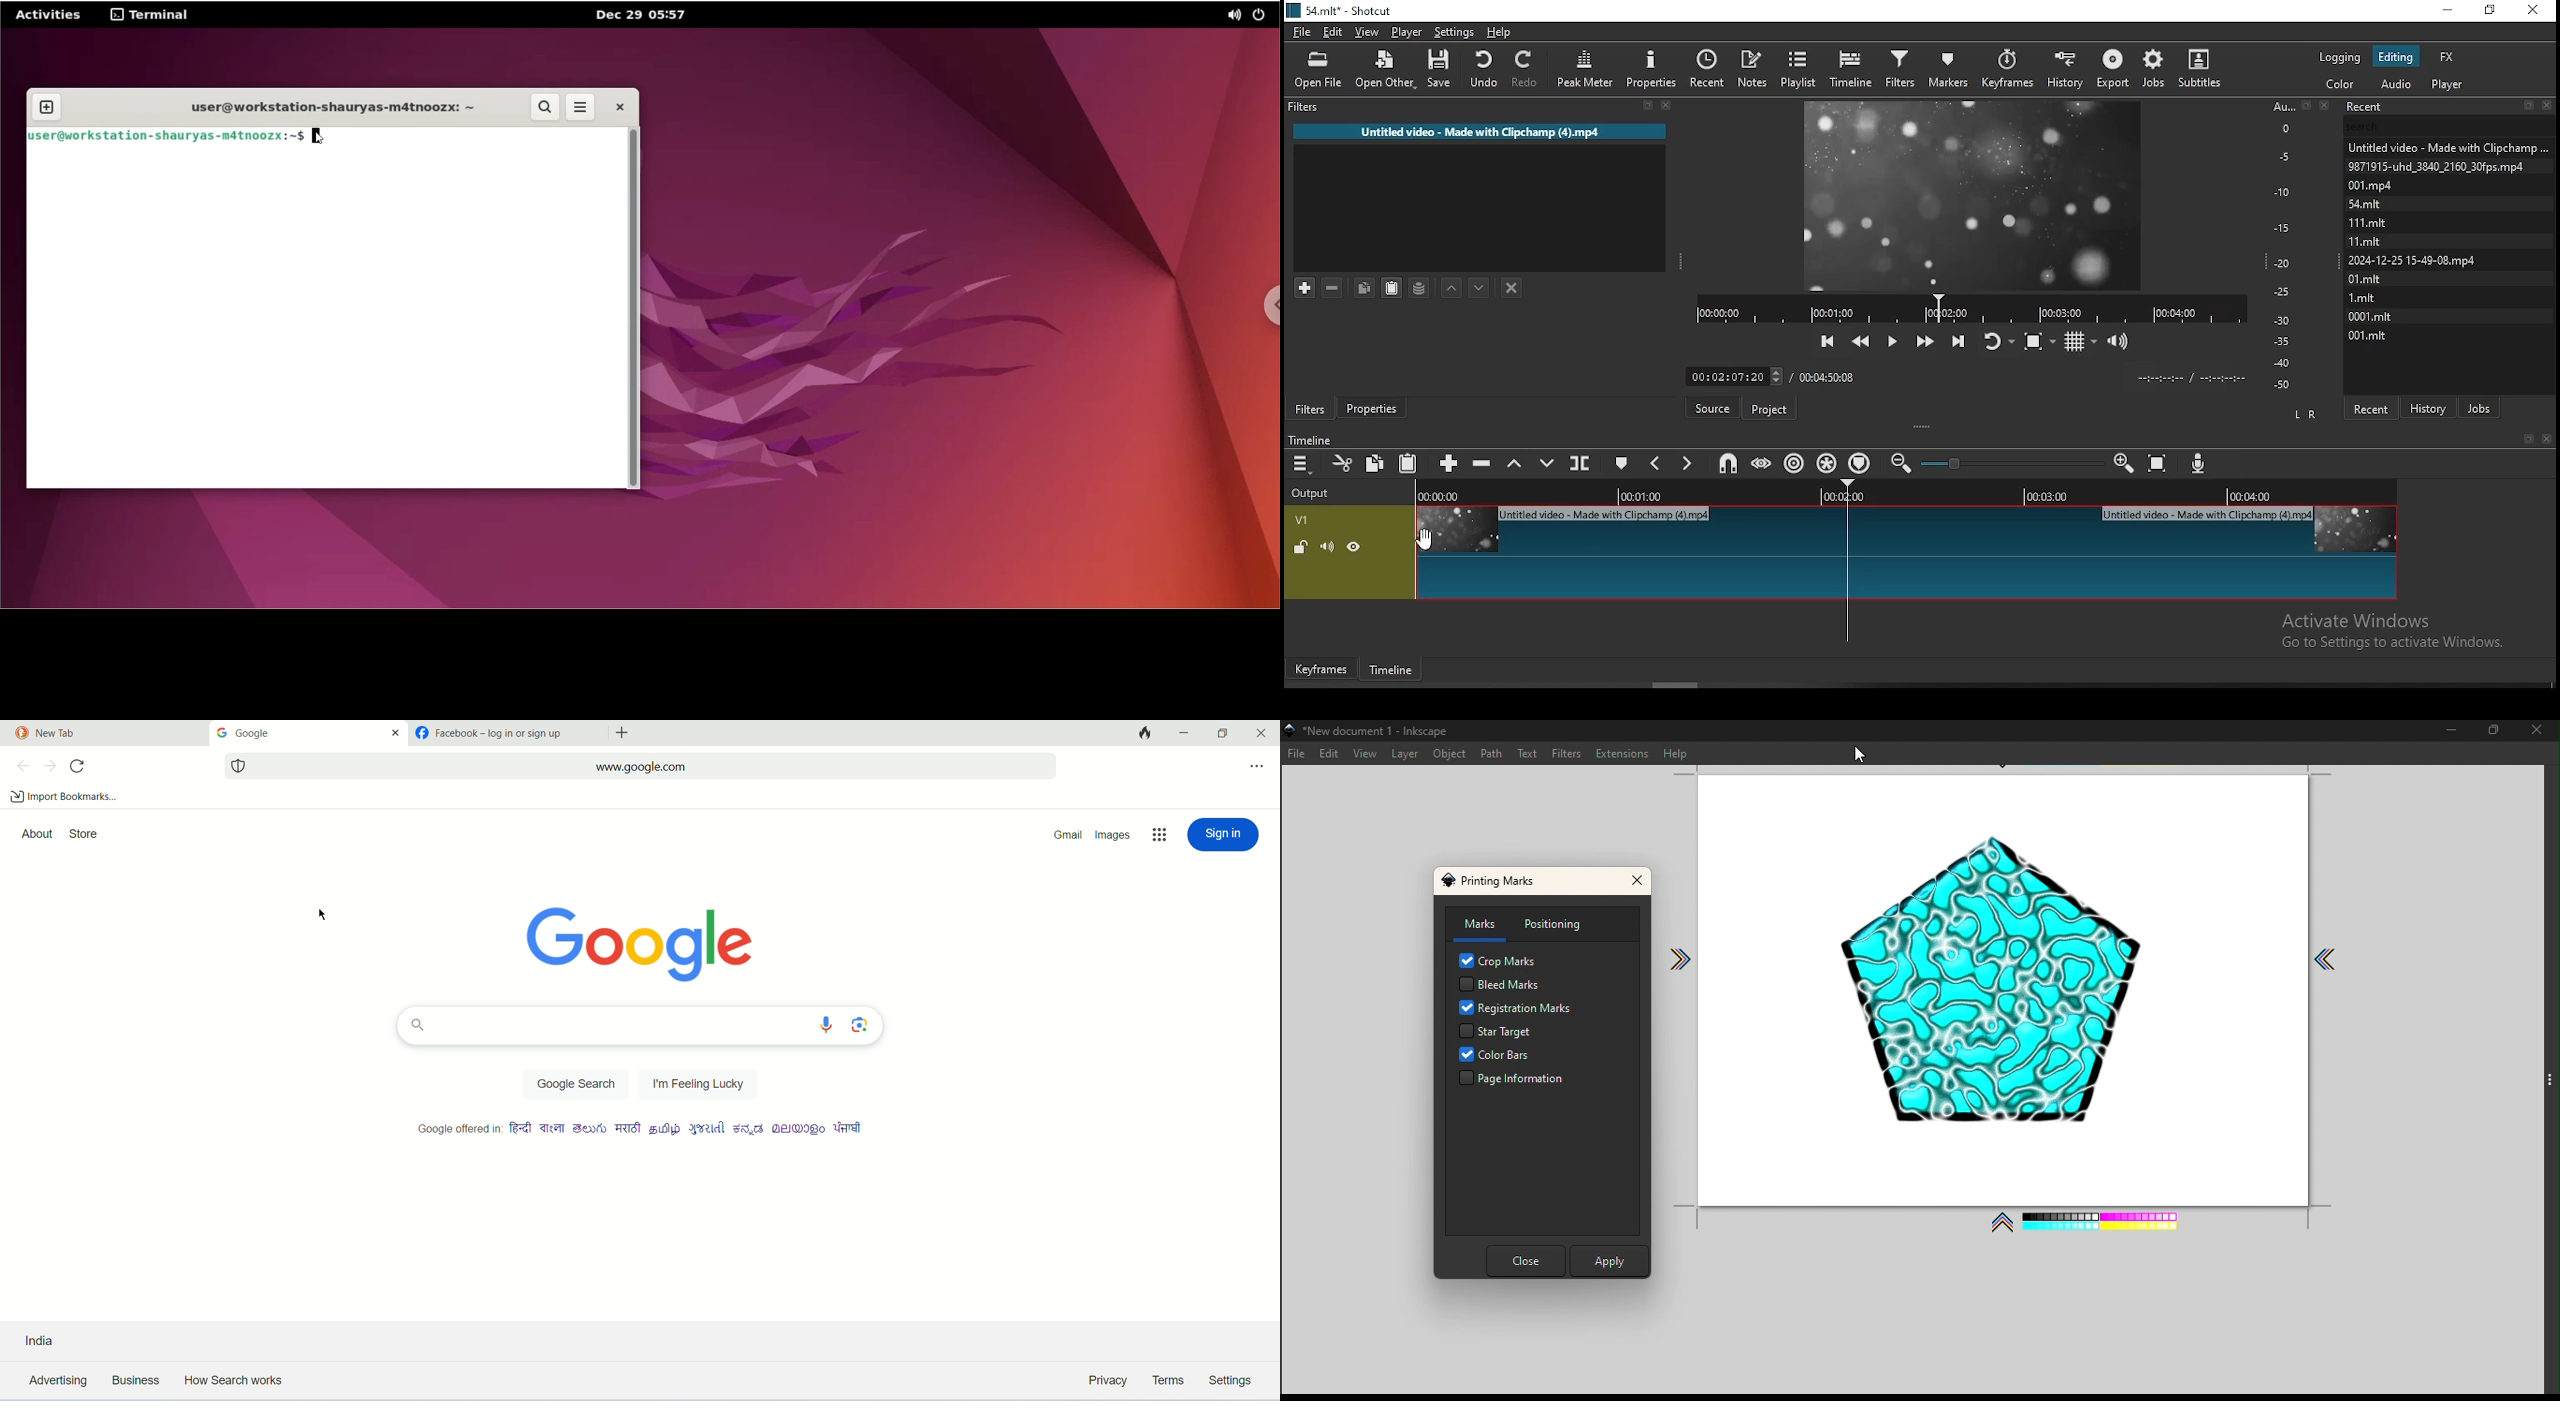 This screenshot has height=1428, width=2576. I want to click on history, so click(2431, 405).